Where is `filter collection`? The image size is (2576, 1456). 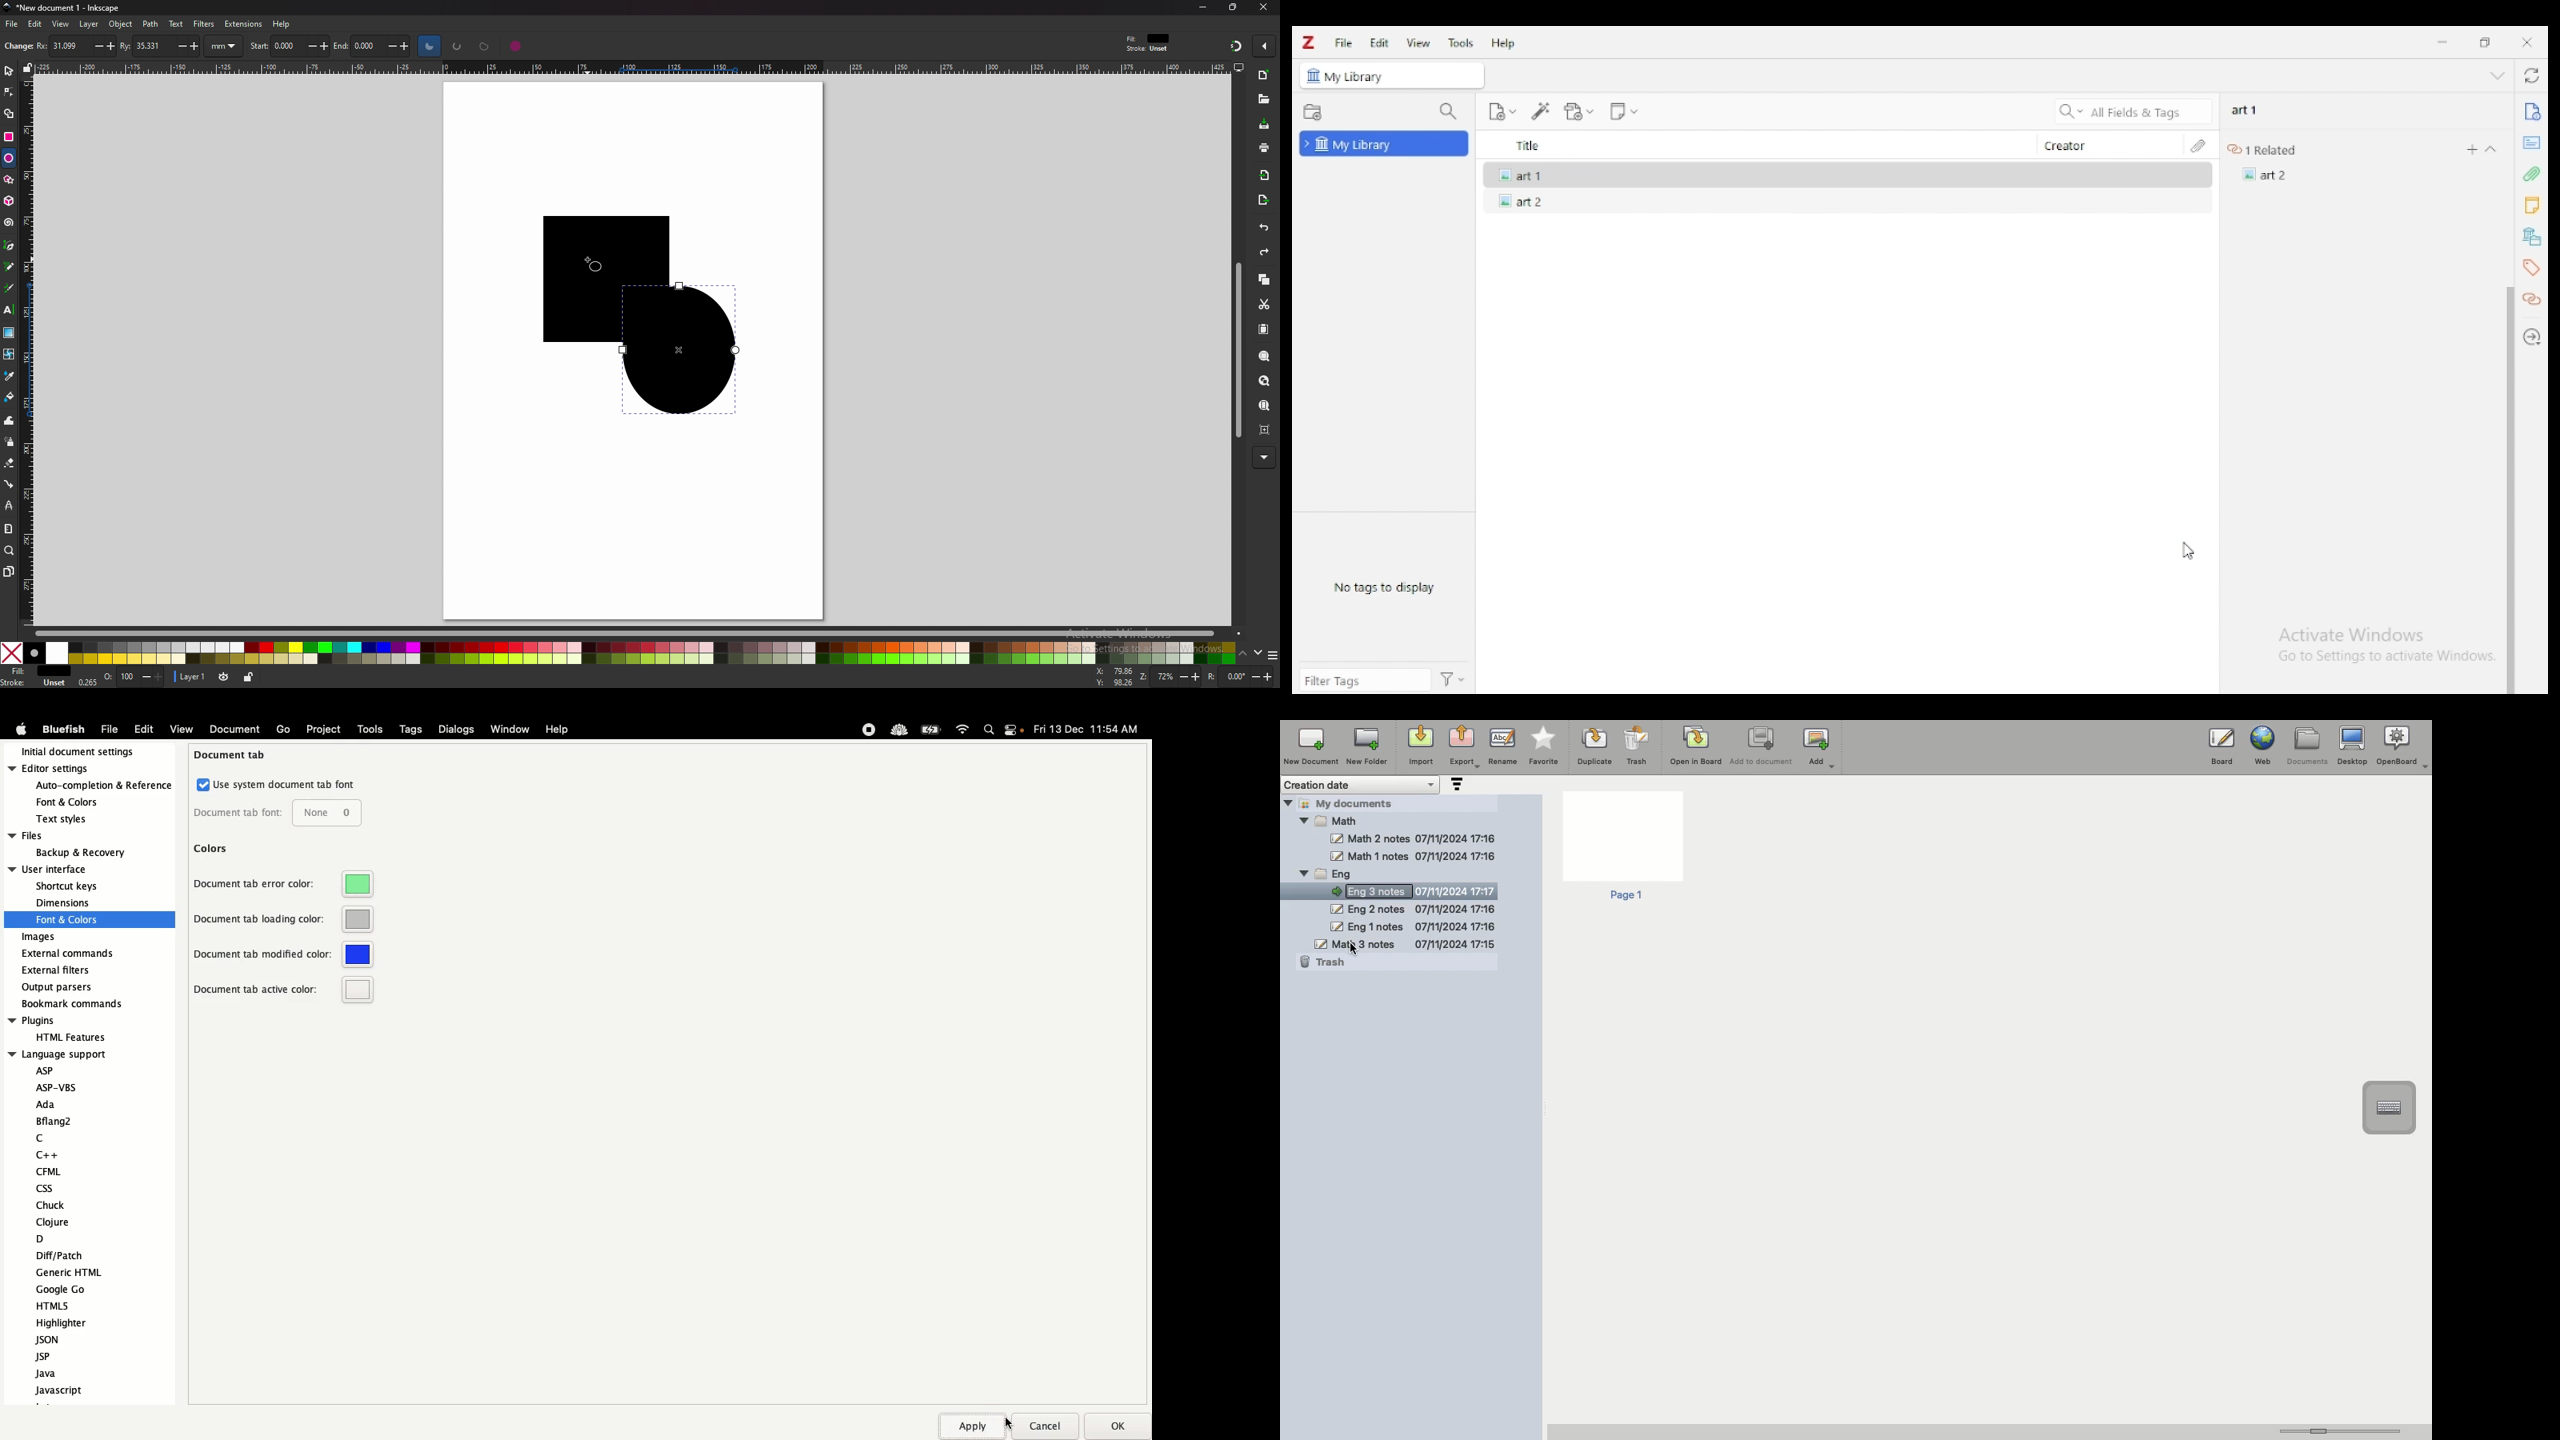 filter collection is located at coordinates (1450, 112).